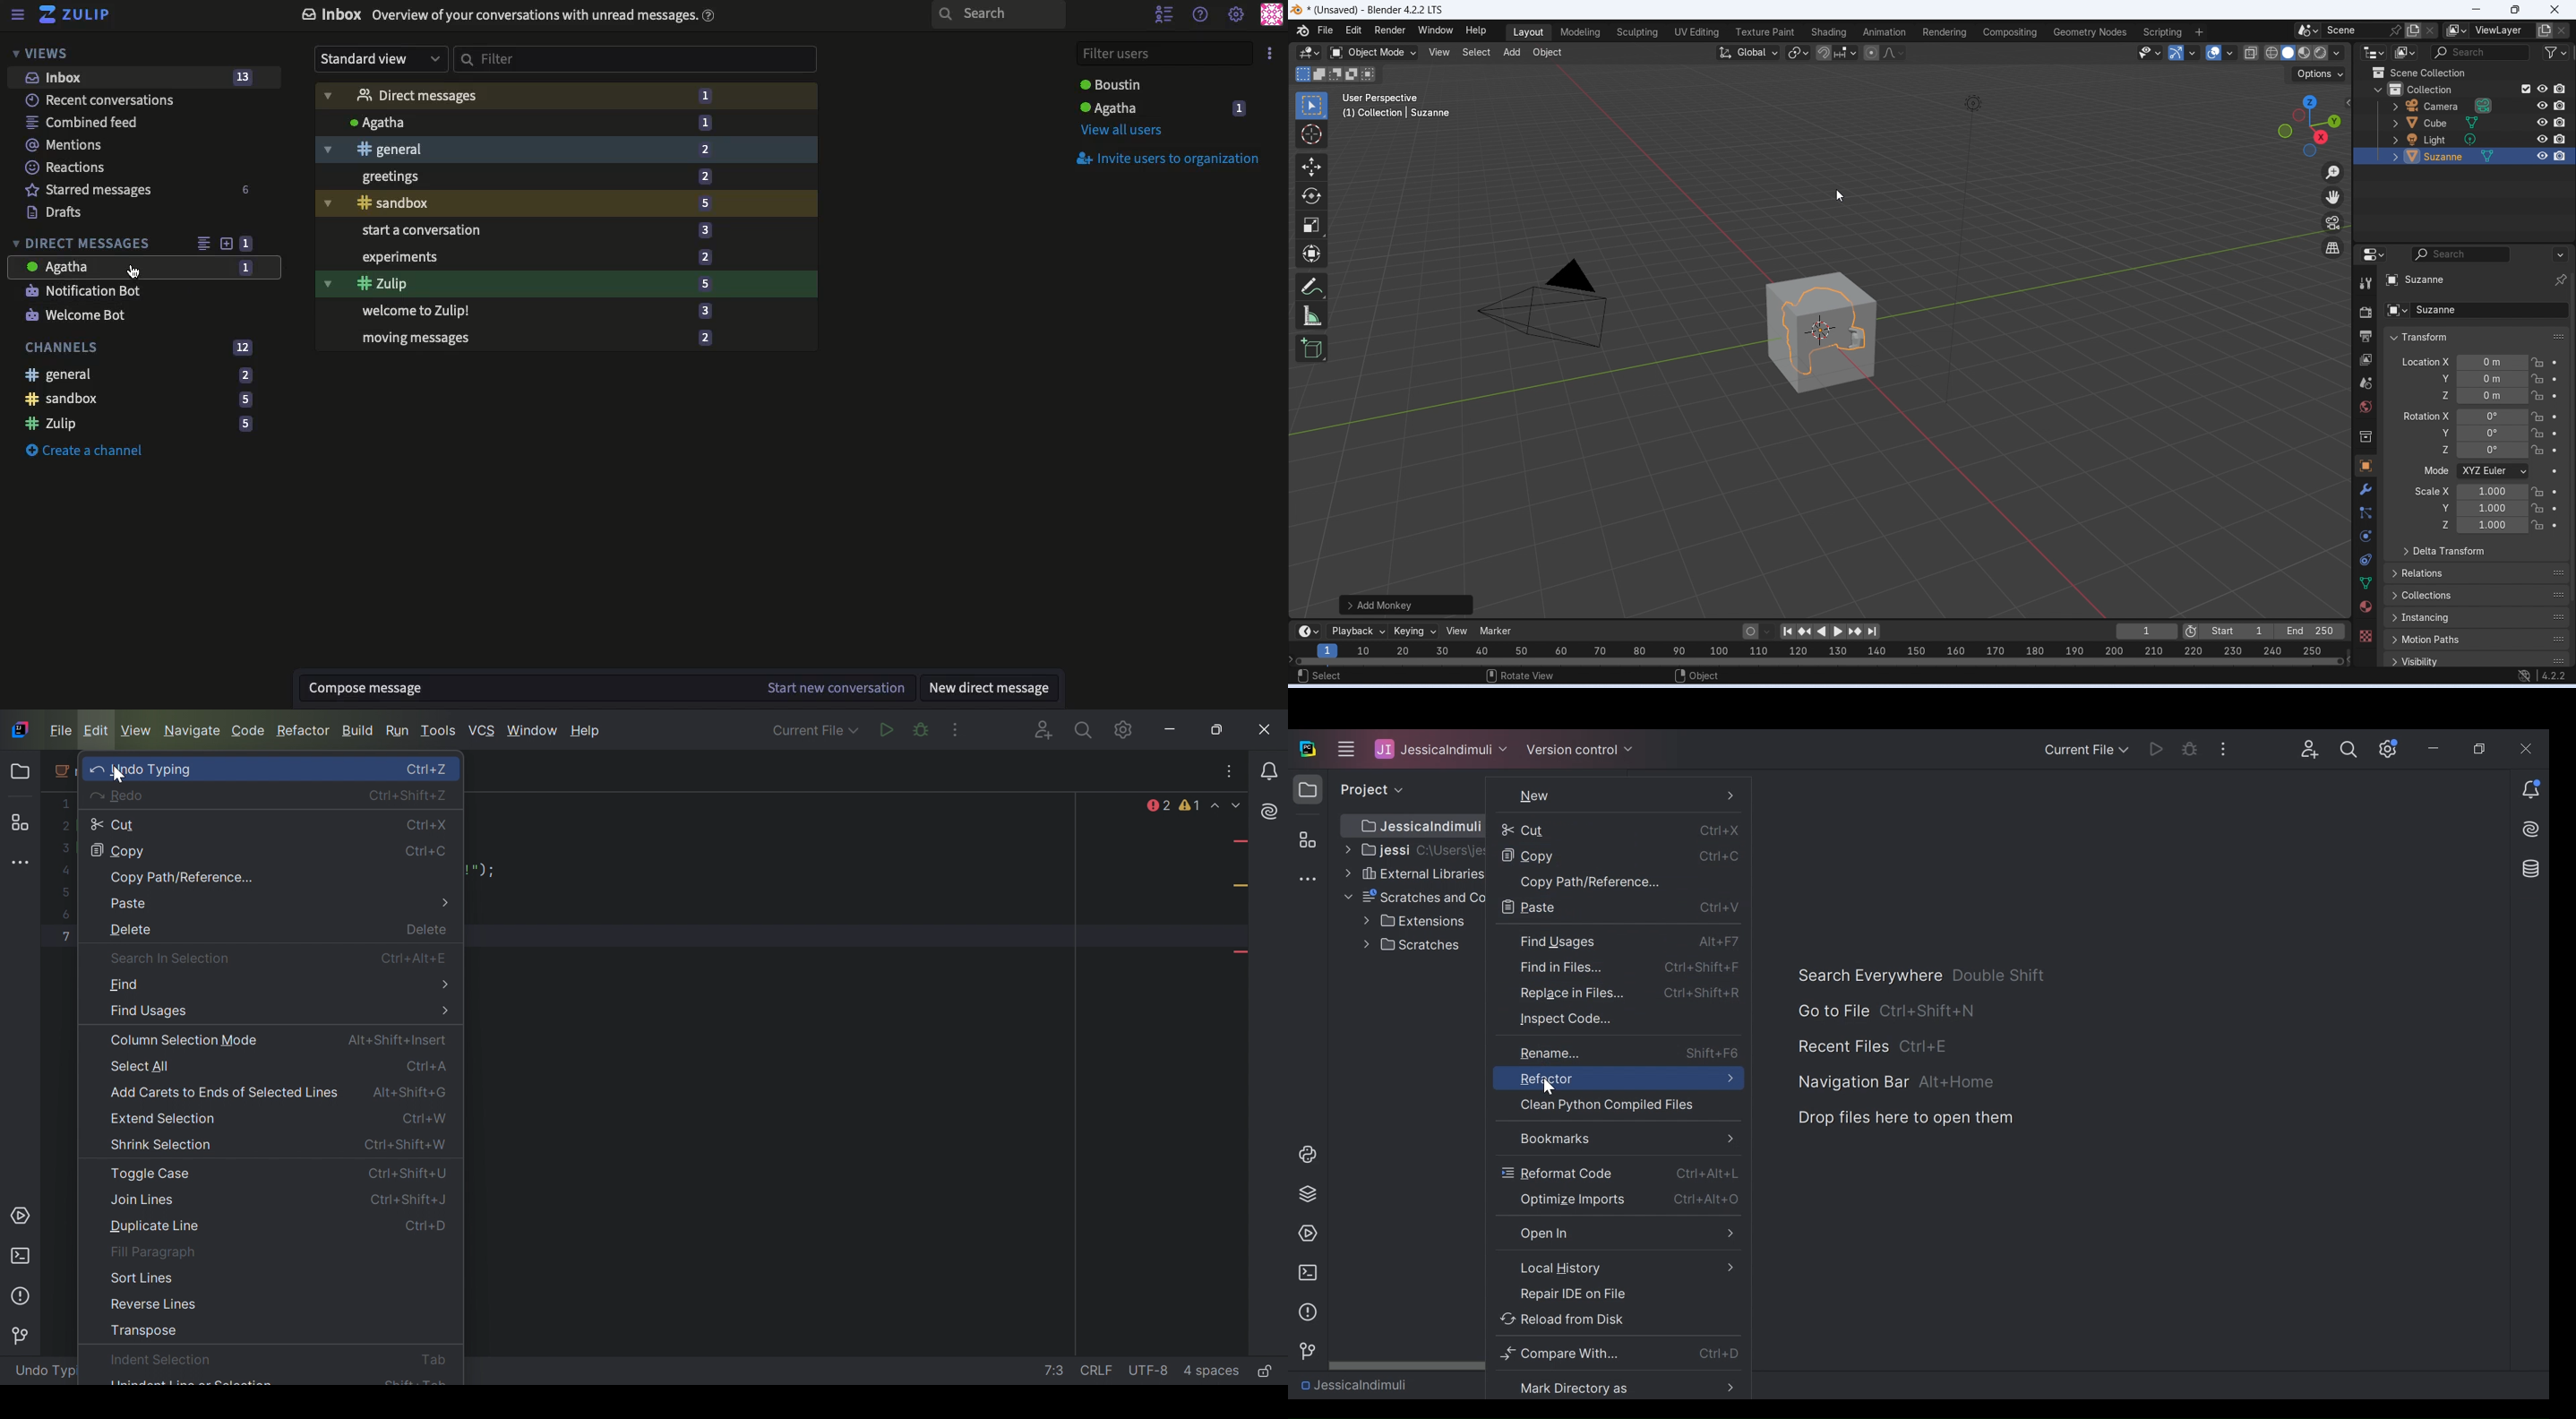 The image size is (2576, 1428). What do you see at coordinates (2542, 140) in the screenshot?
I see `hide in viewport` at bounding box center [2542, 140].